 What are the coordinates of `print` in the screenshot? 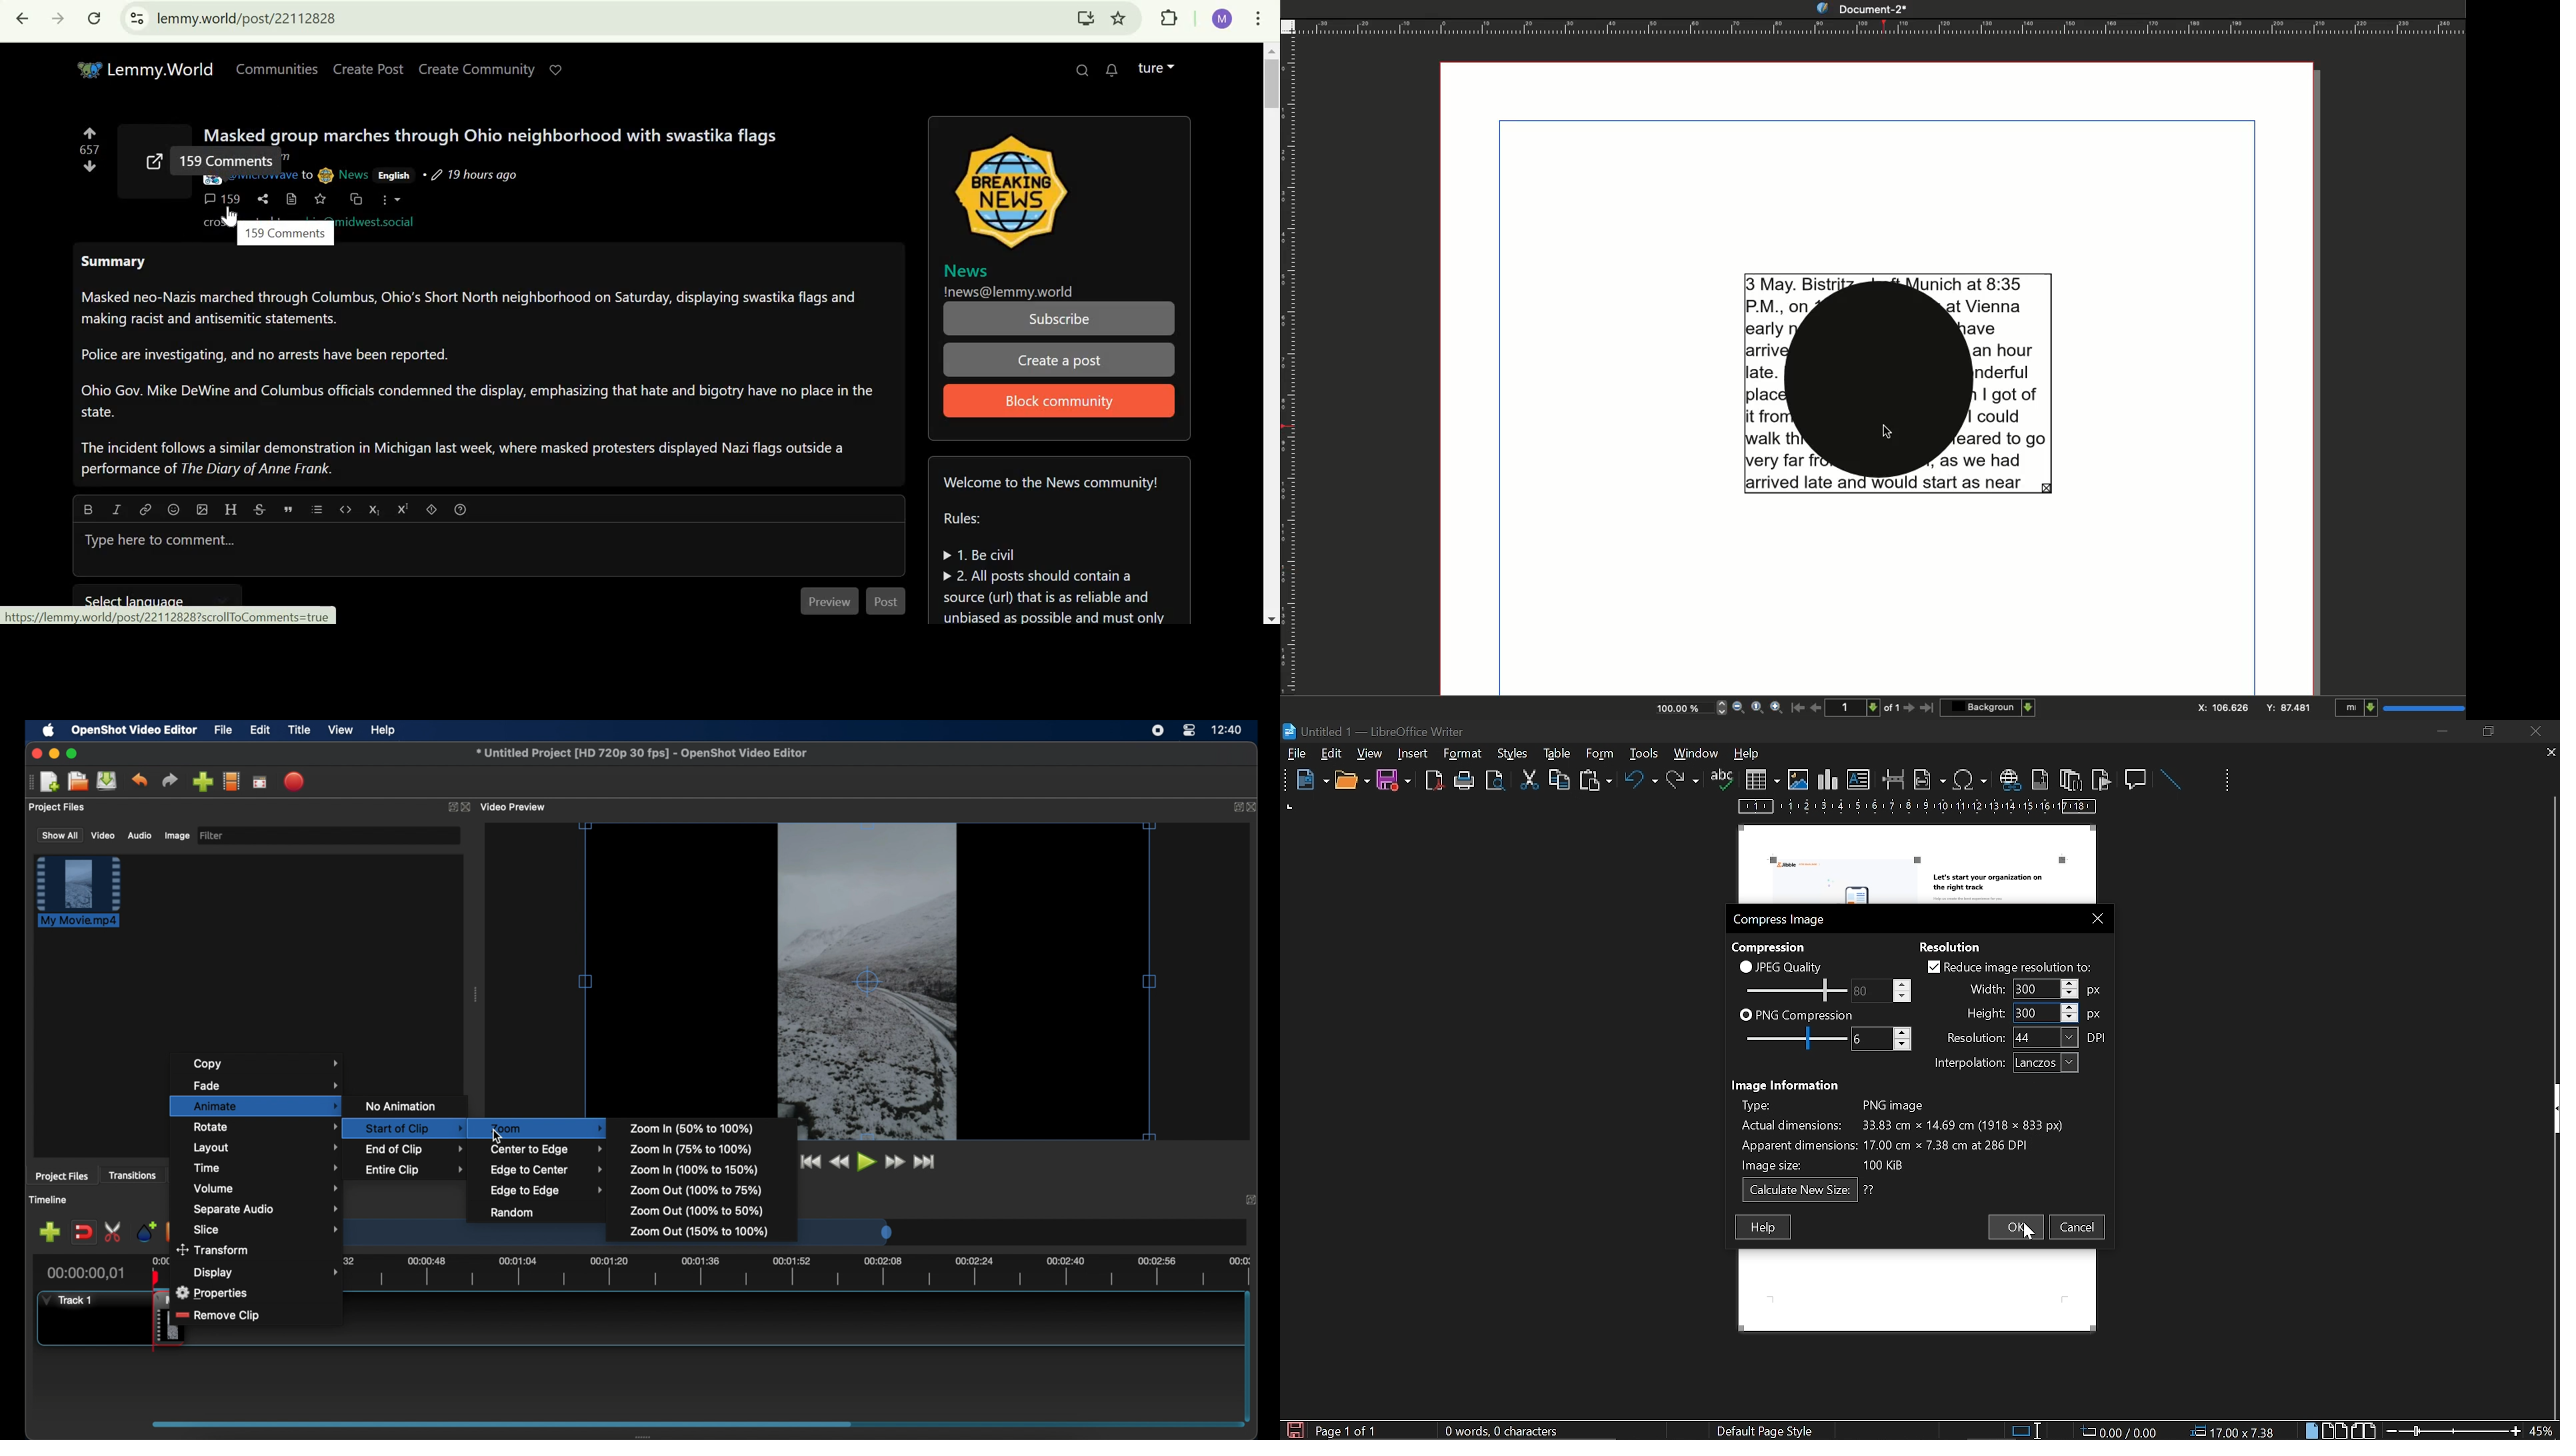 It's located at (1465, 781).